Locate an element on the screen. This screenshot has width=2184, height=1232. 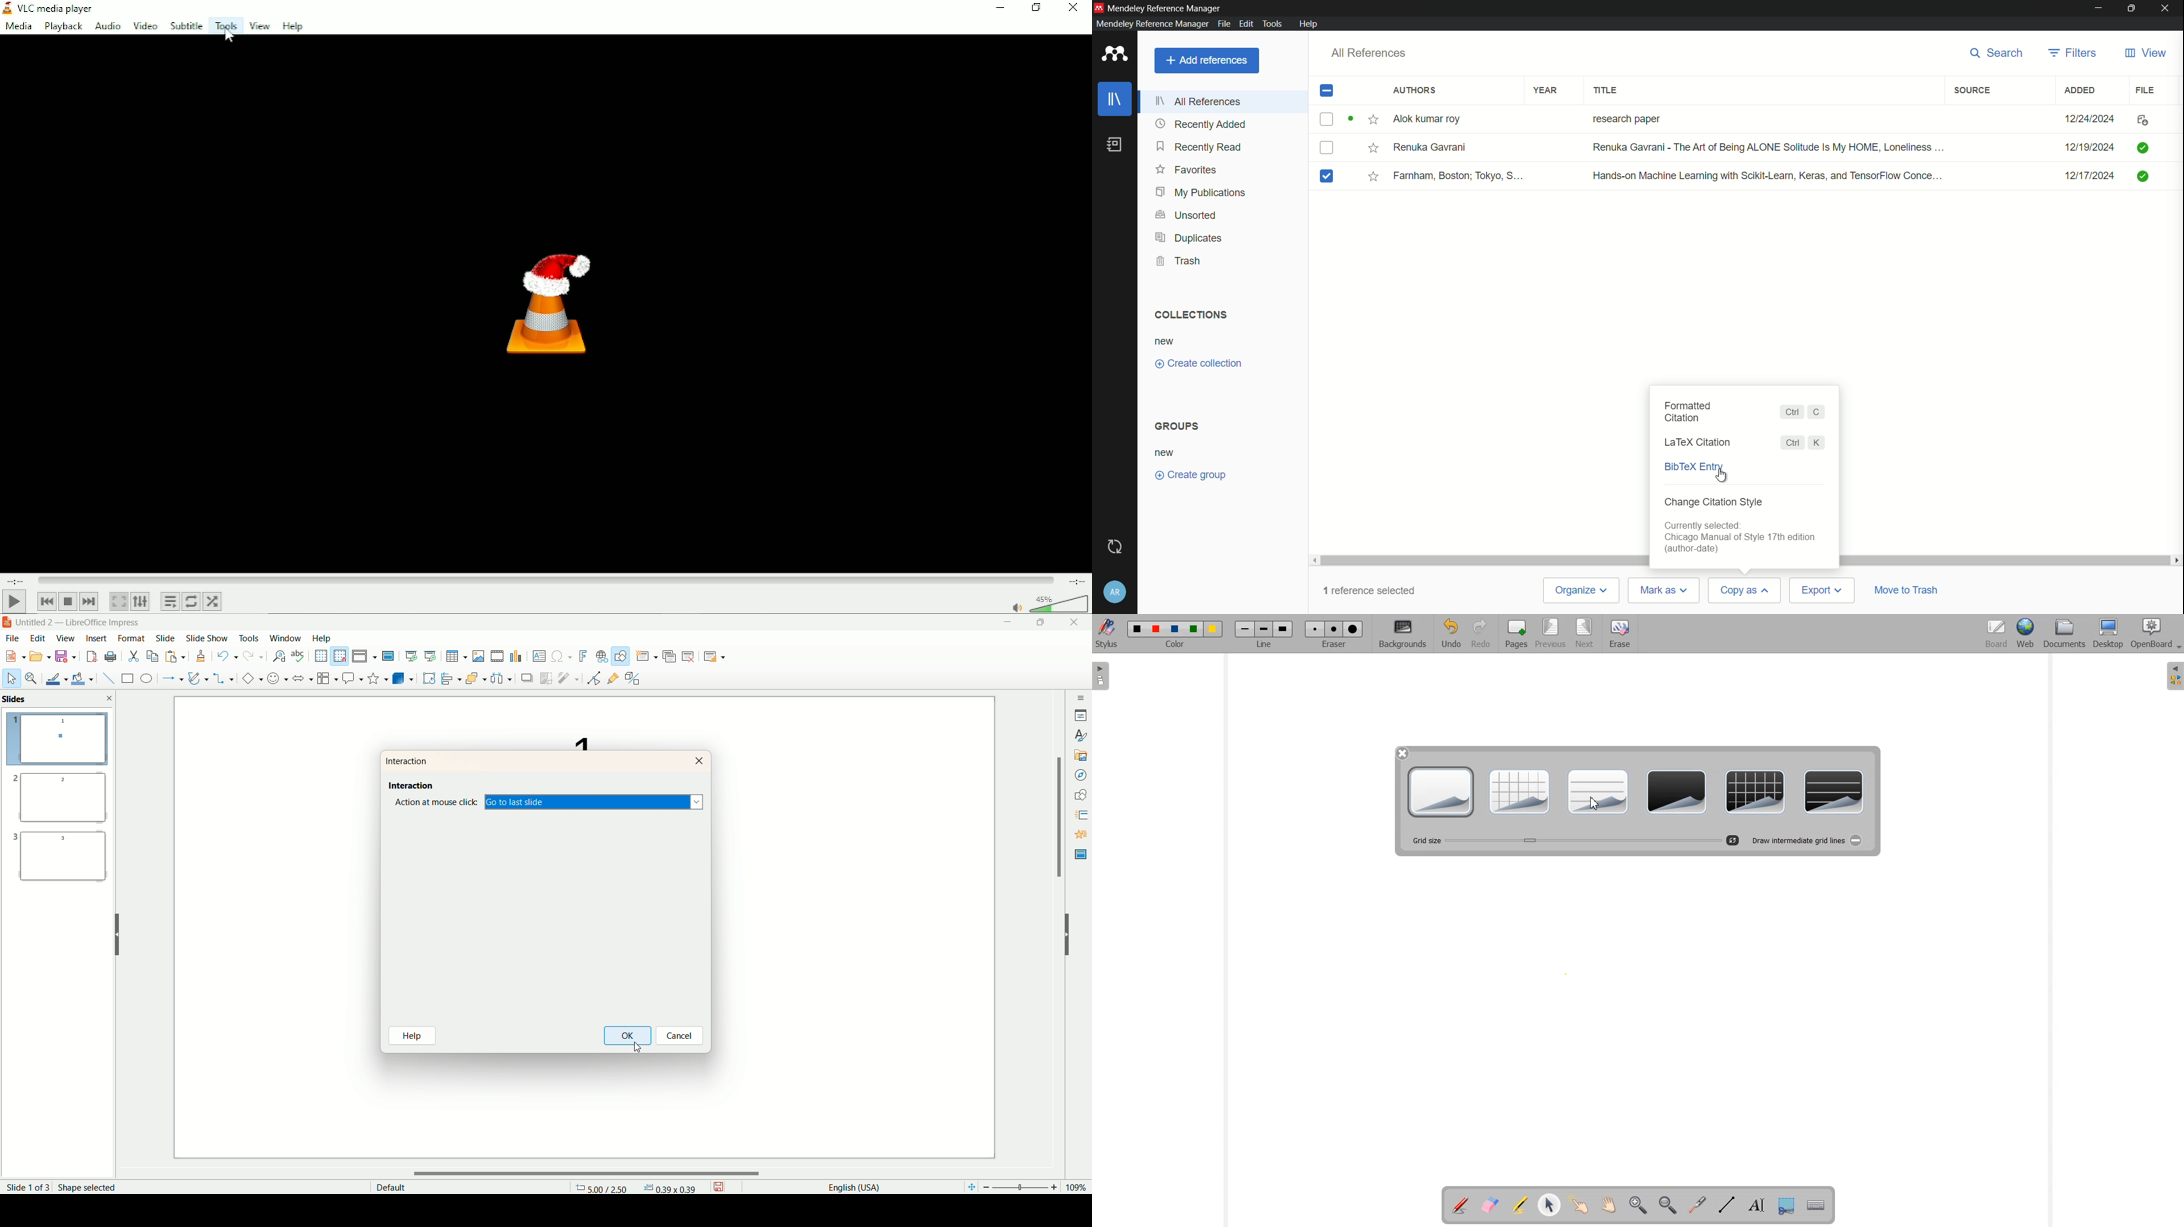
rectangle is located at coordinates (125, 678).